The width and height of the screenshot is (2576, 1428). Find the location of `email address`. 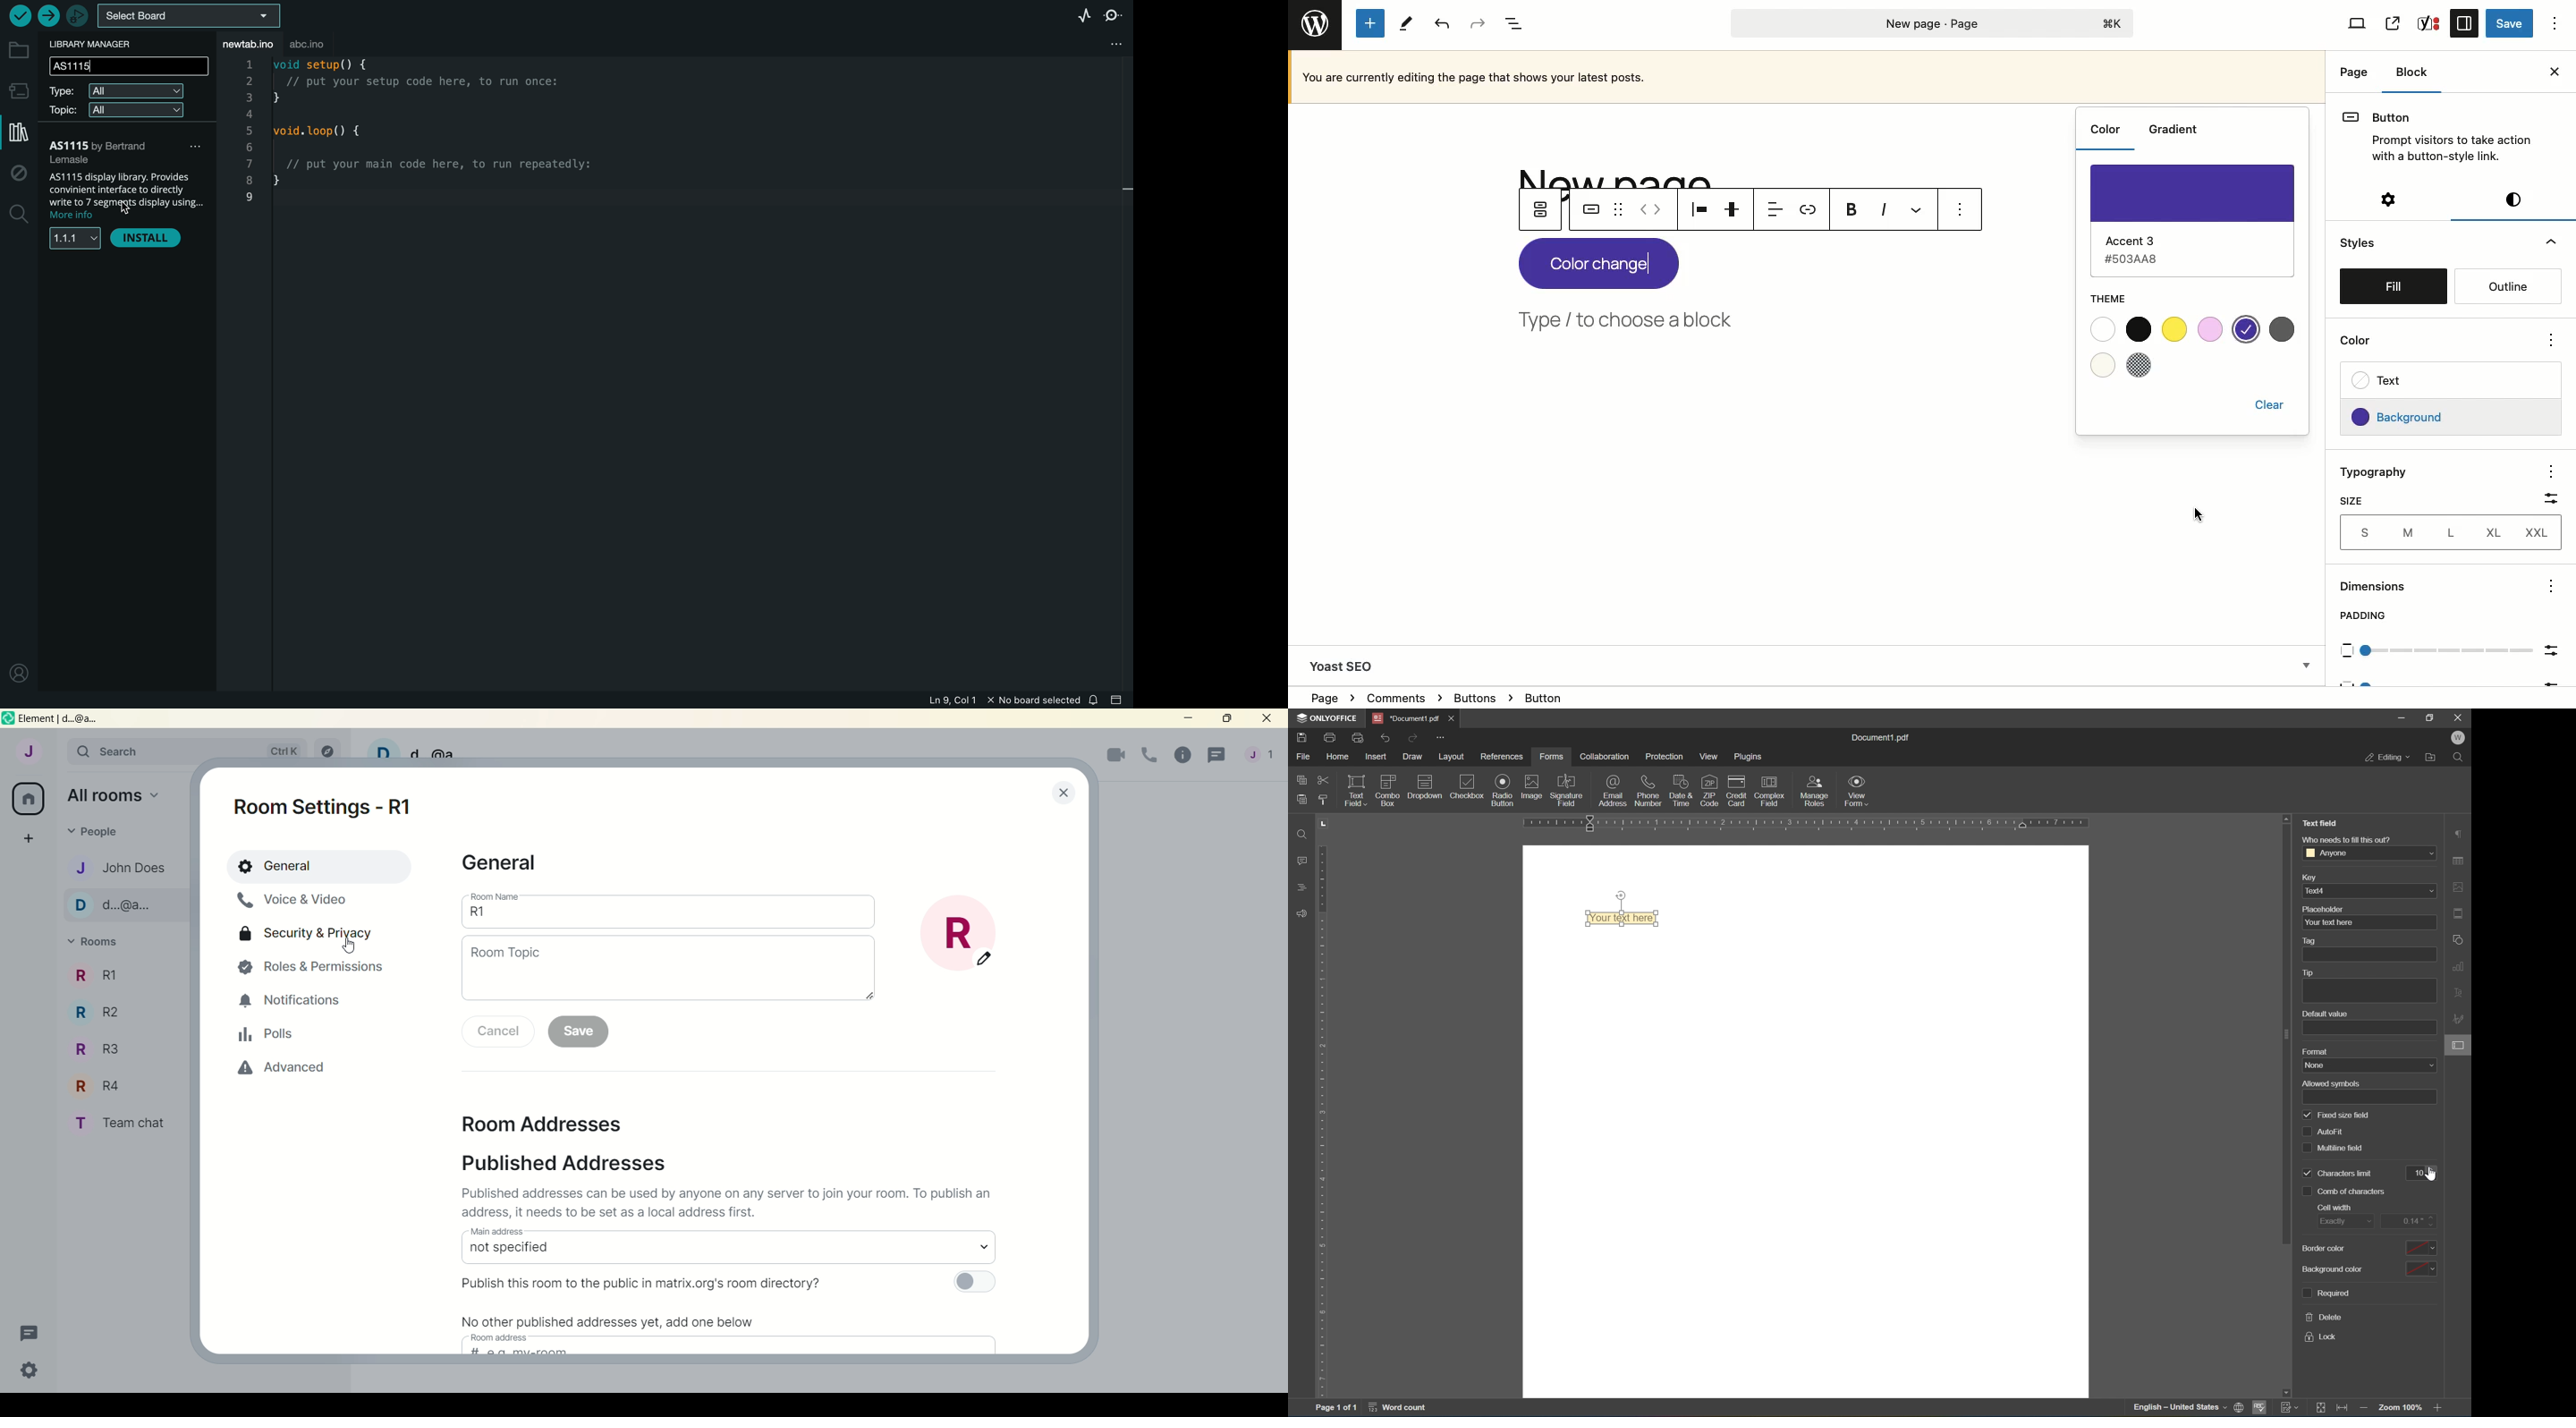

email address is located at coordinates (1614, 791).